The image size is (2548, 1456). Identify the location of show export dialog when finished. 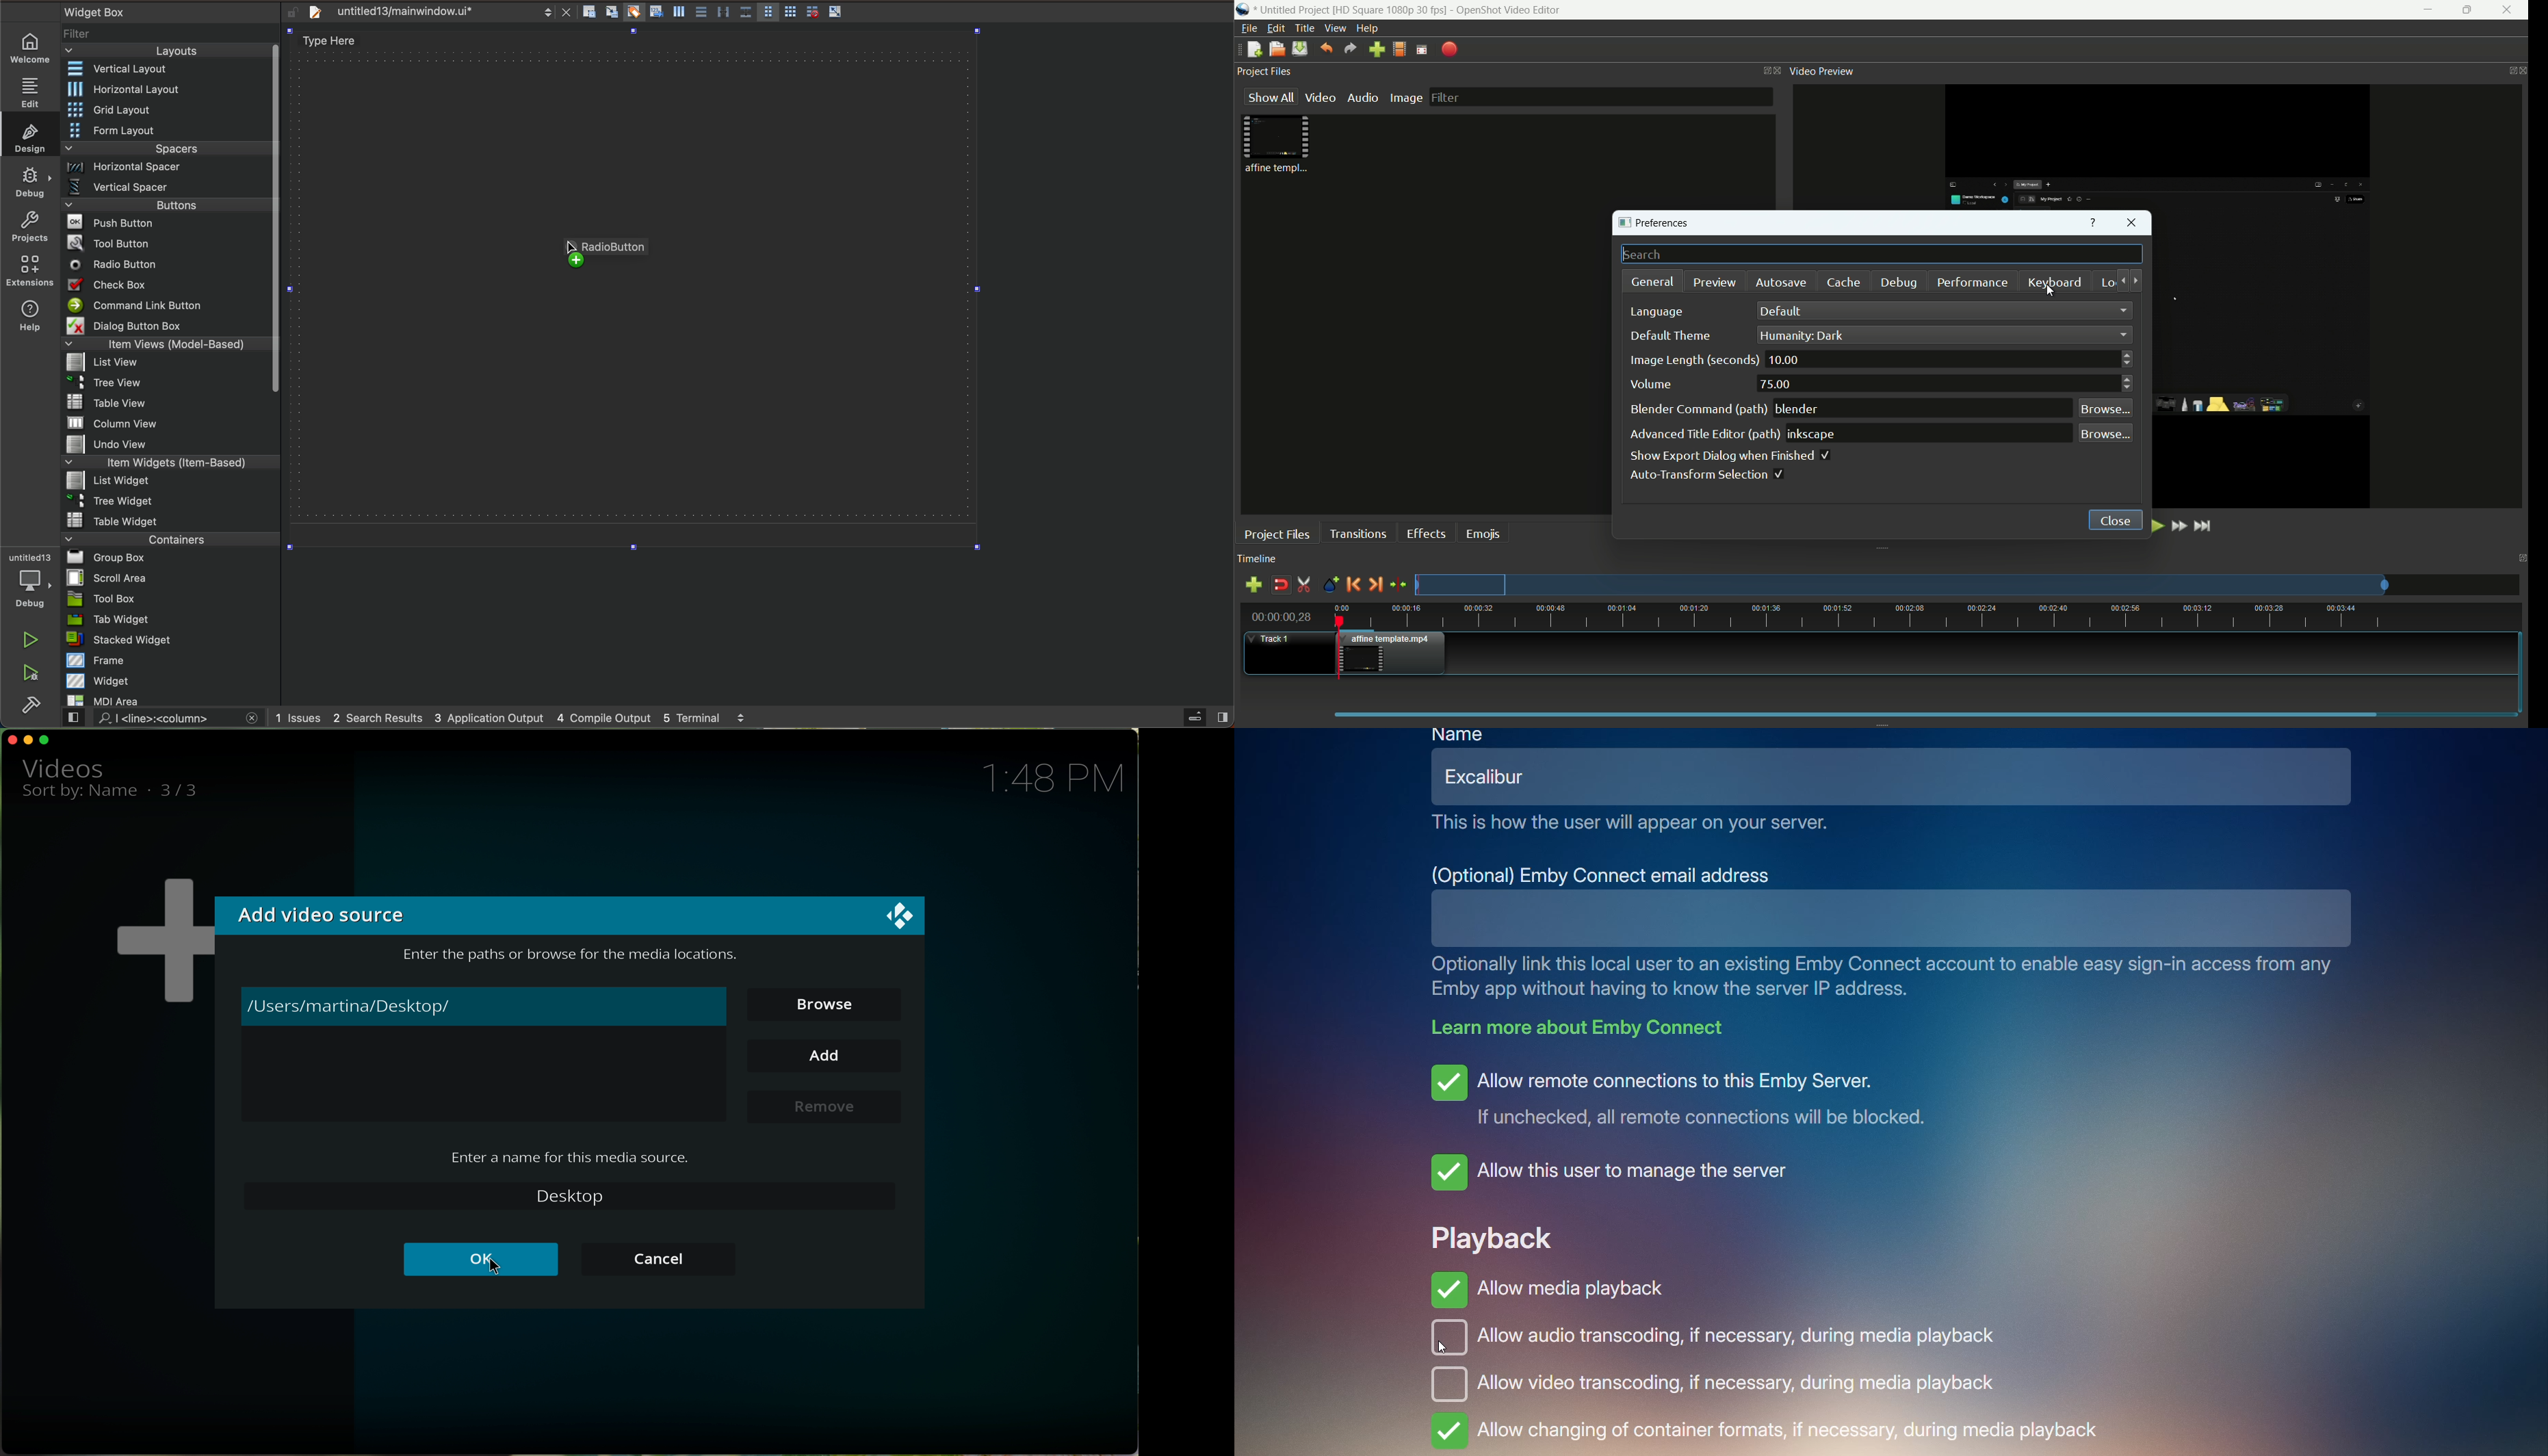
(1731, 455).